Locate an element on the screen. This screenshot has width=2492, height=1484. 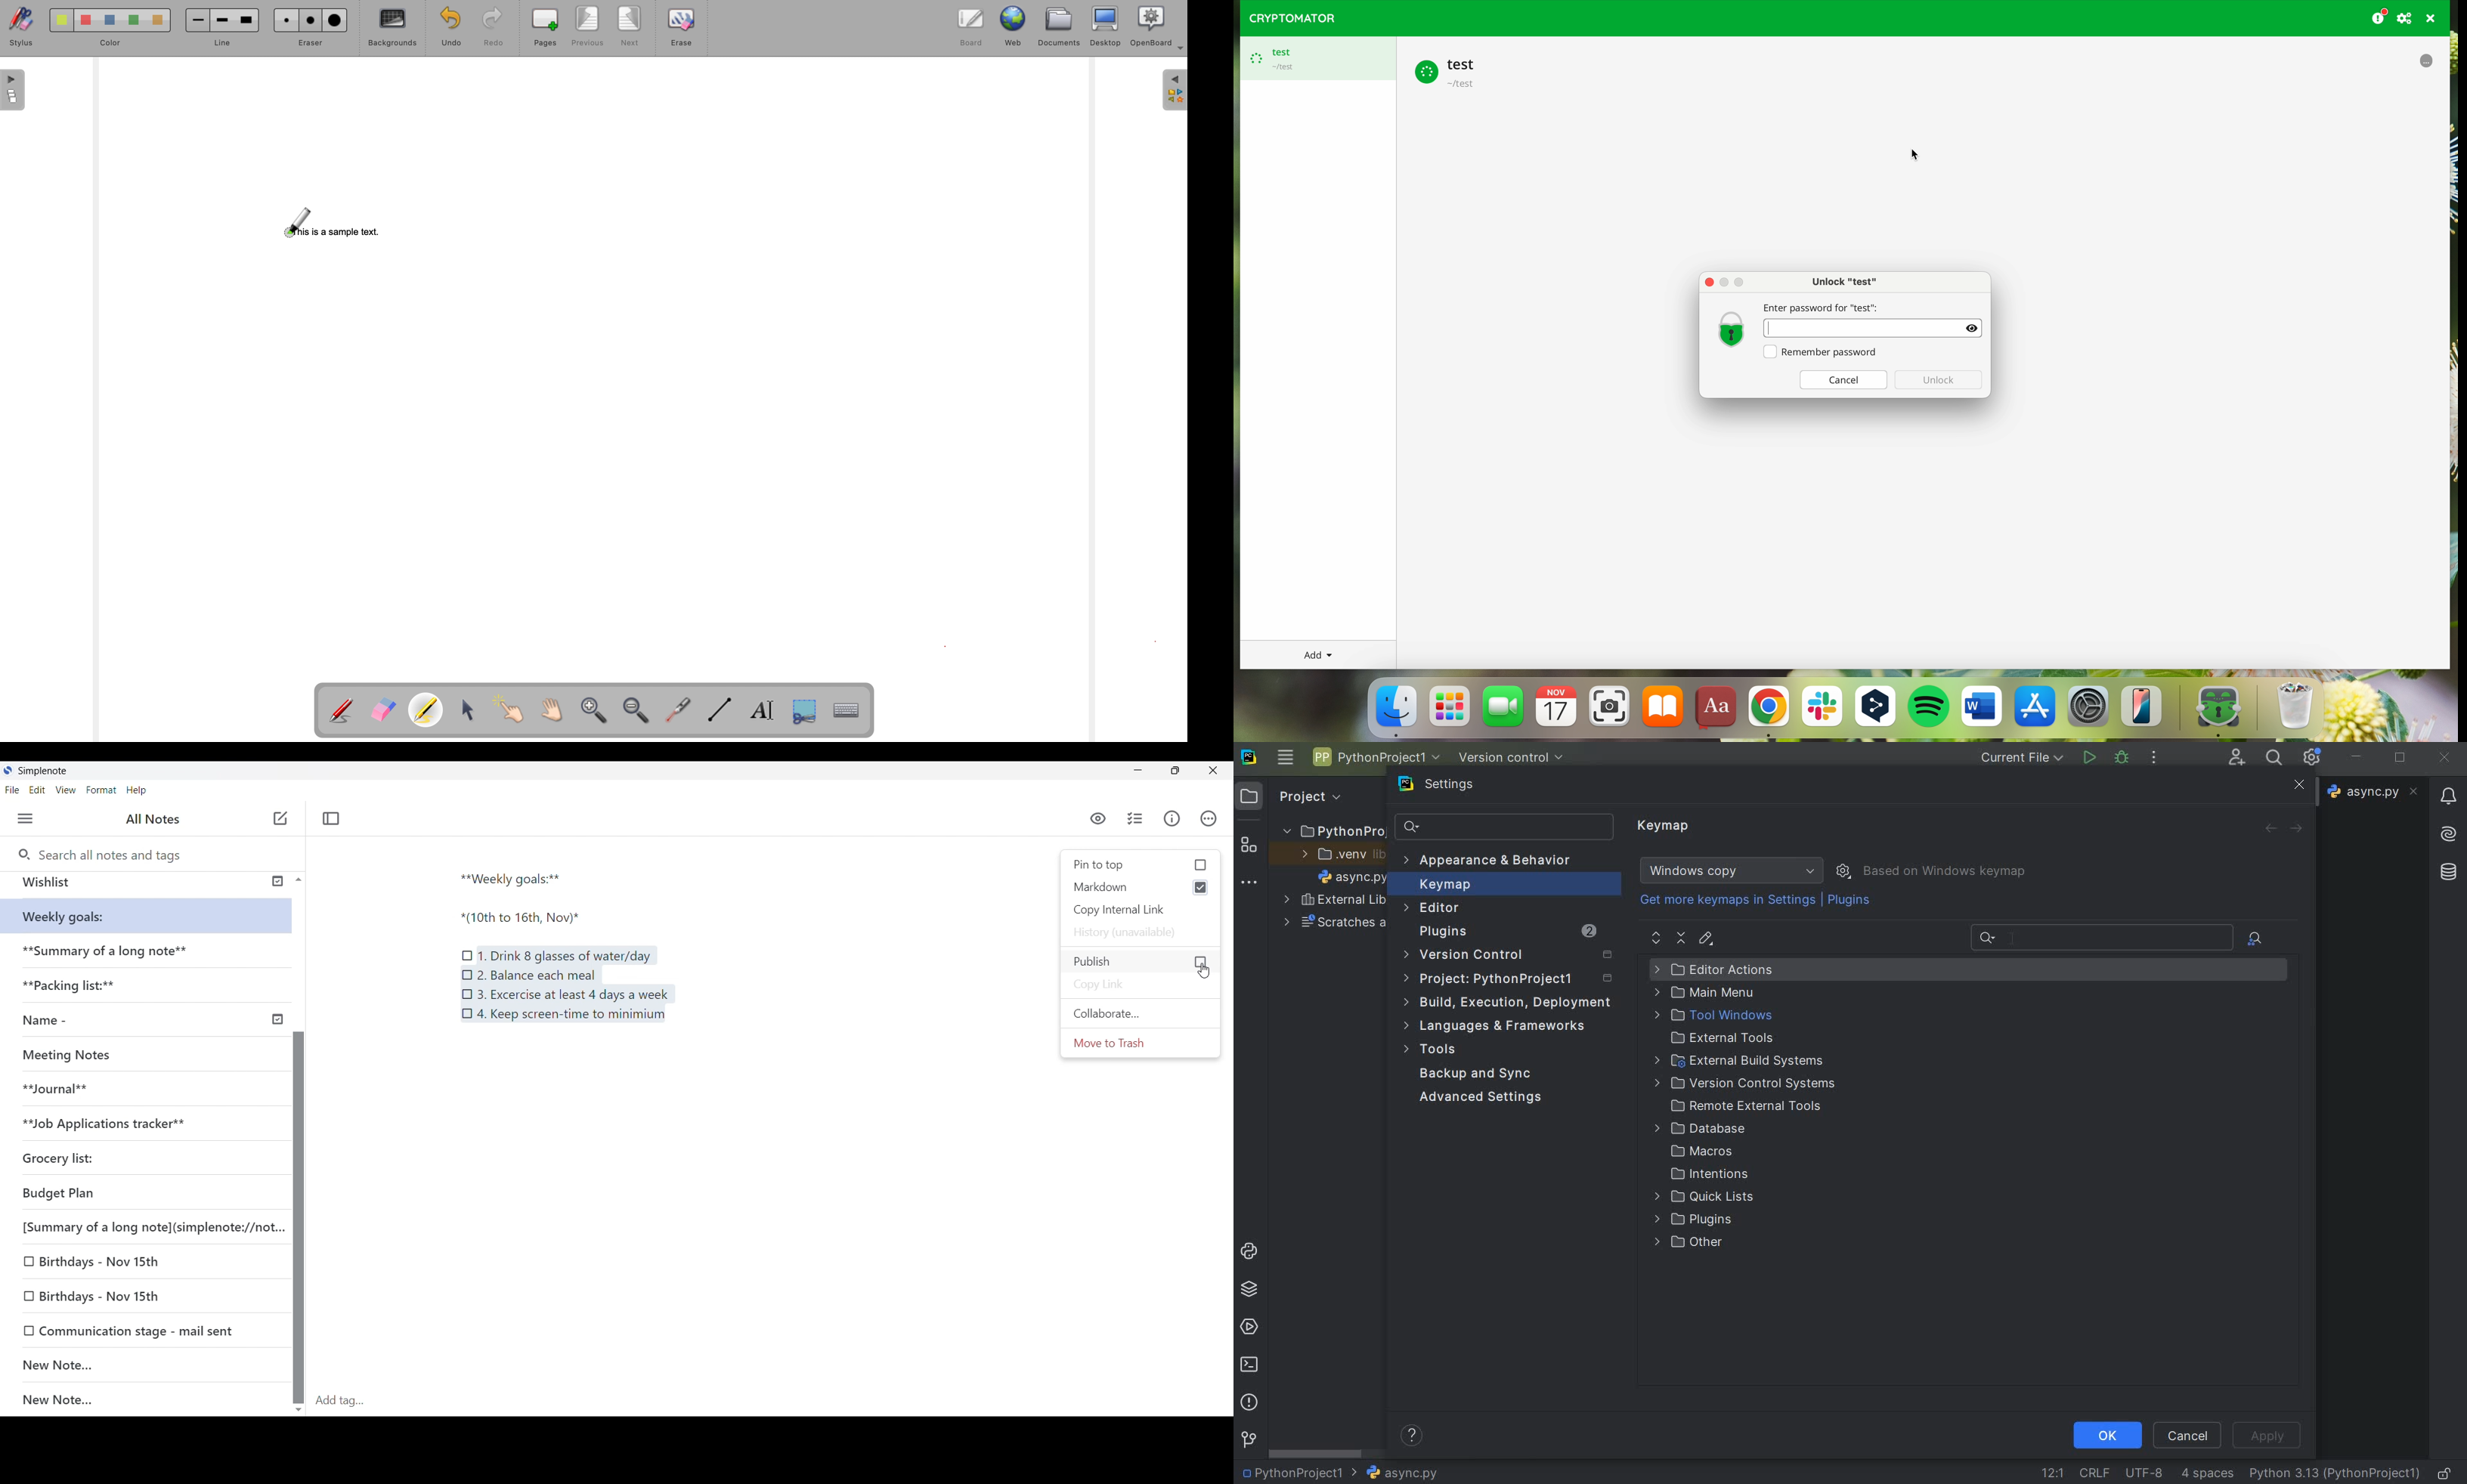
terminal is located at coordinates (1251, 1364).